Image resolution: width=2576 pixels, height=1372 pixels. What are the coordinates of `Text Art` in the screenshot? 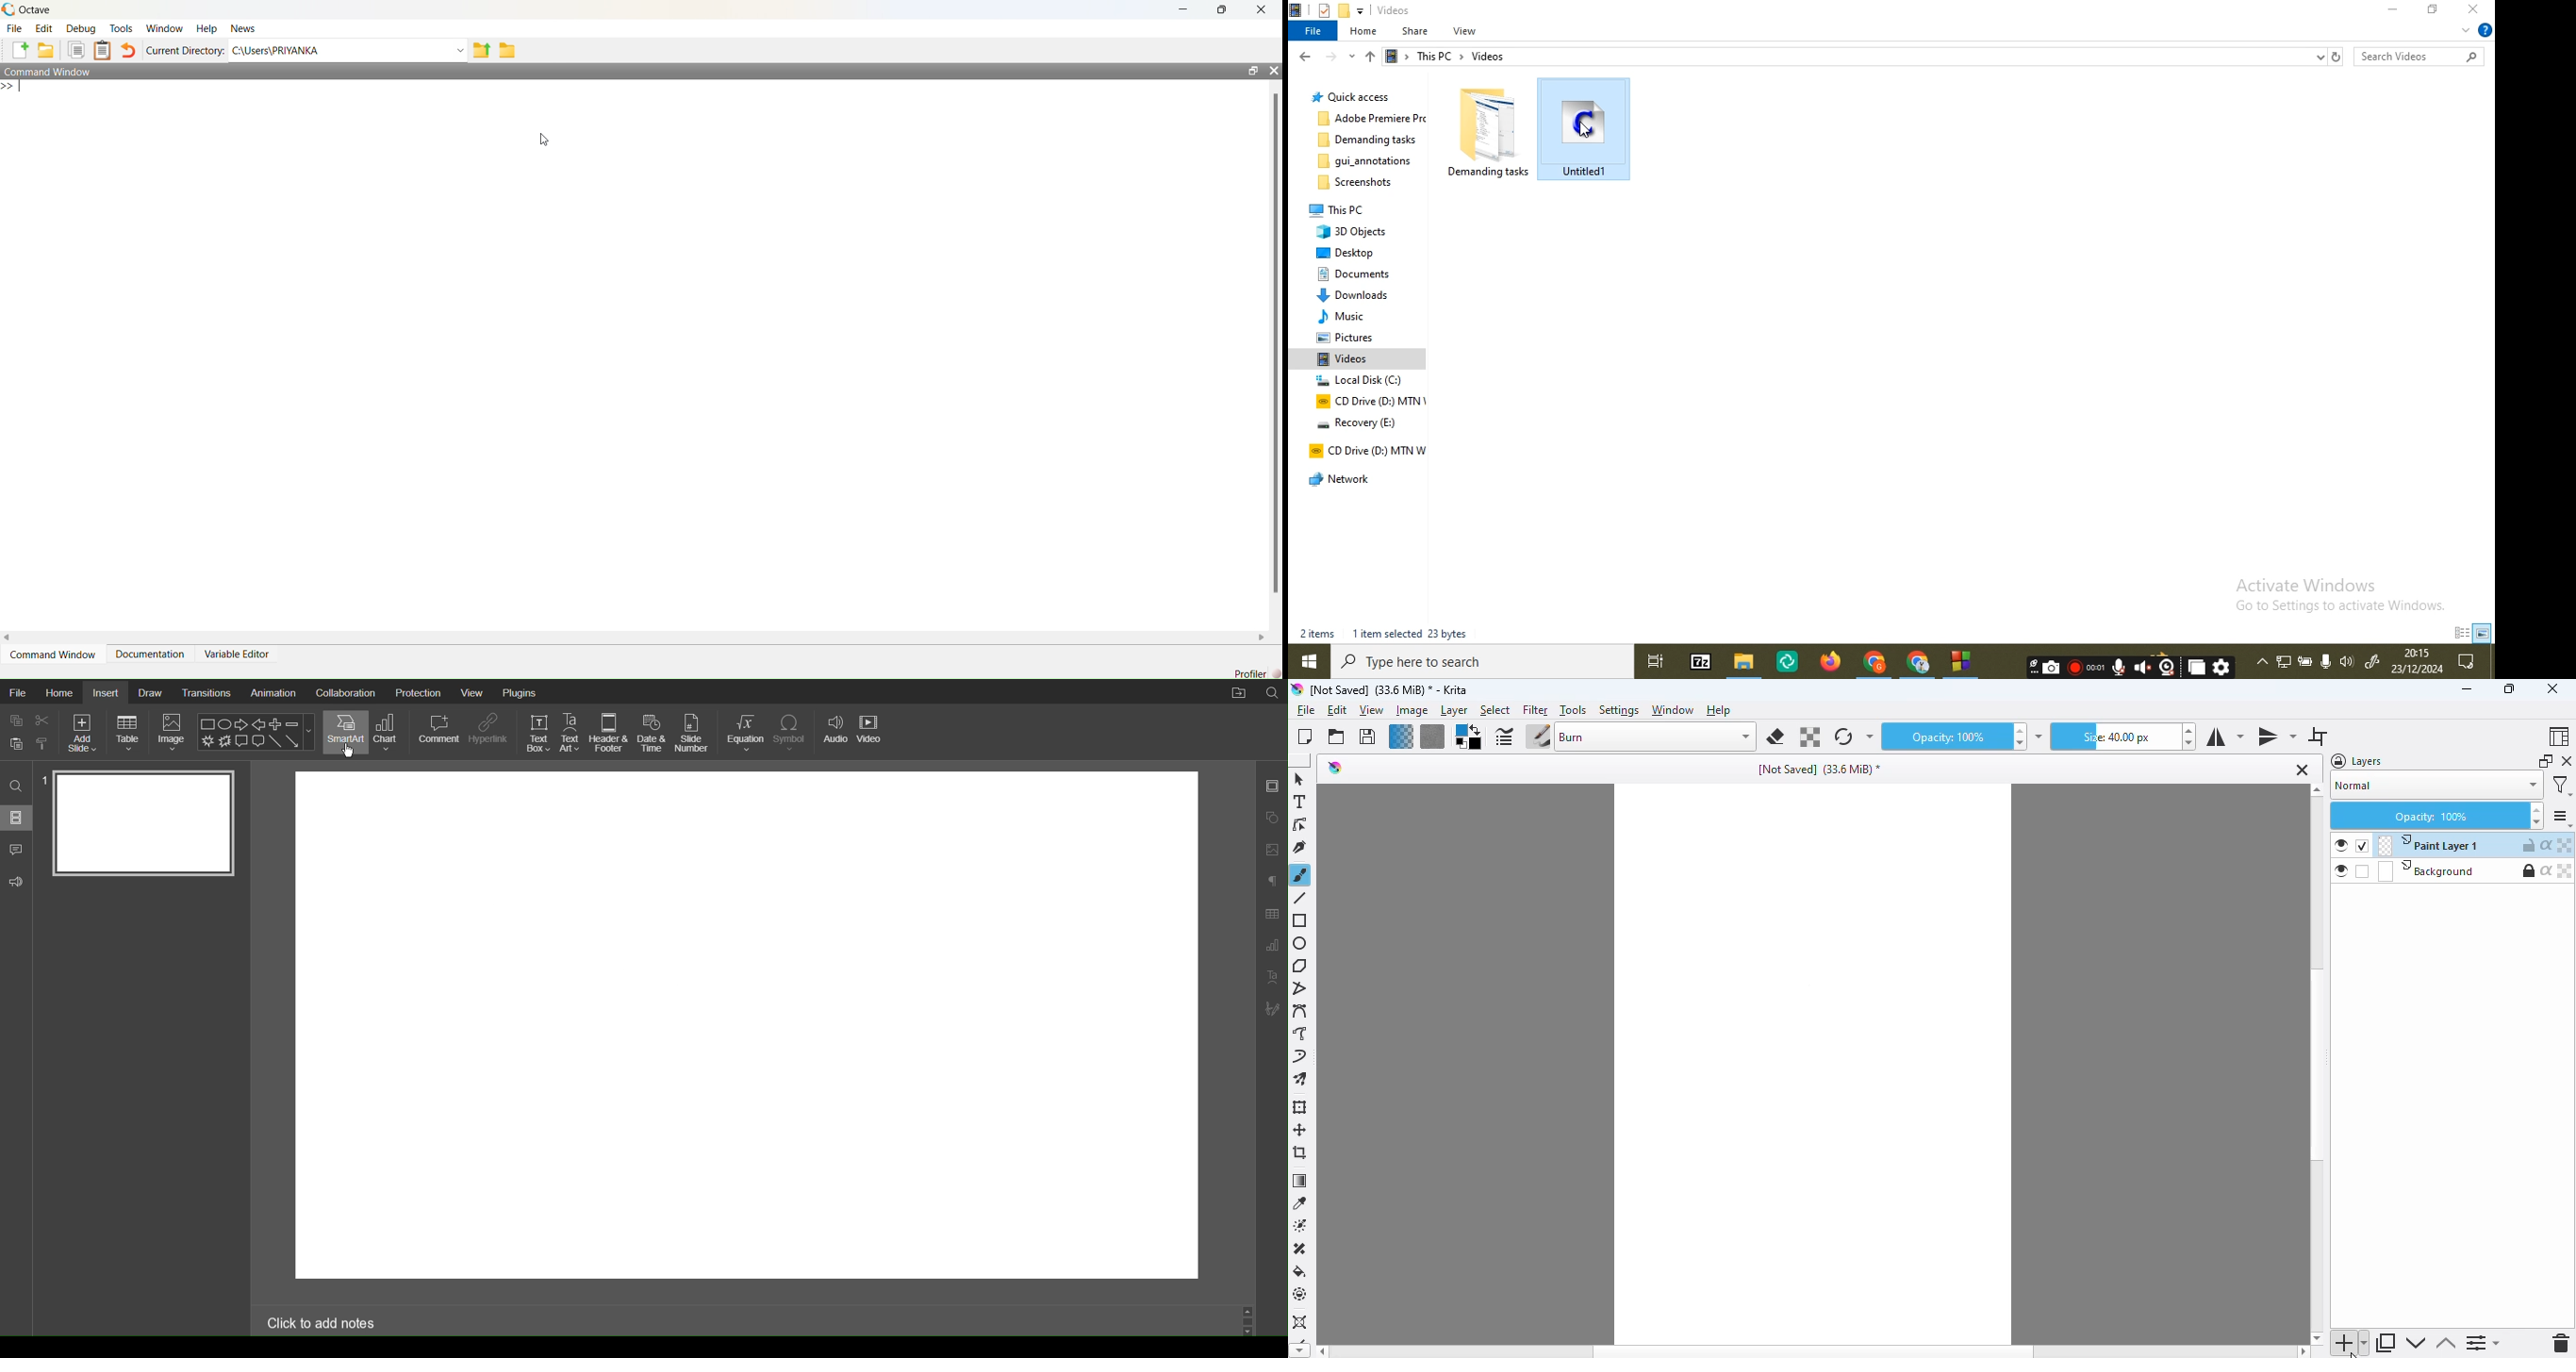 It's located at (1271, 977).